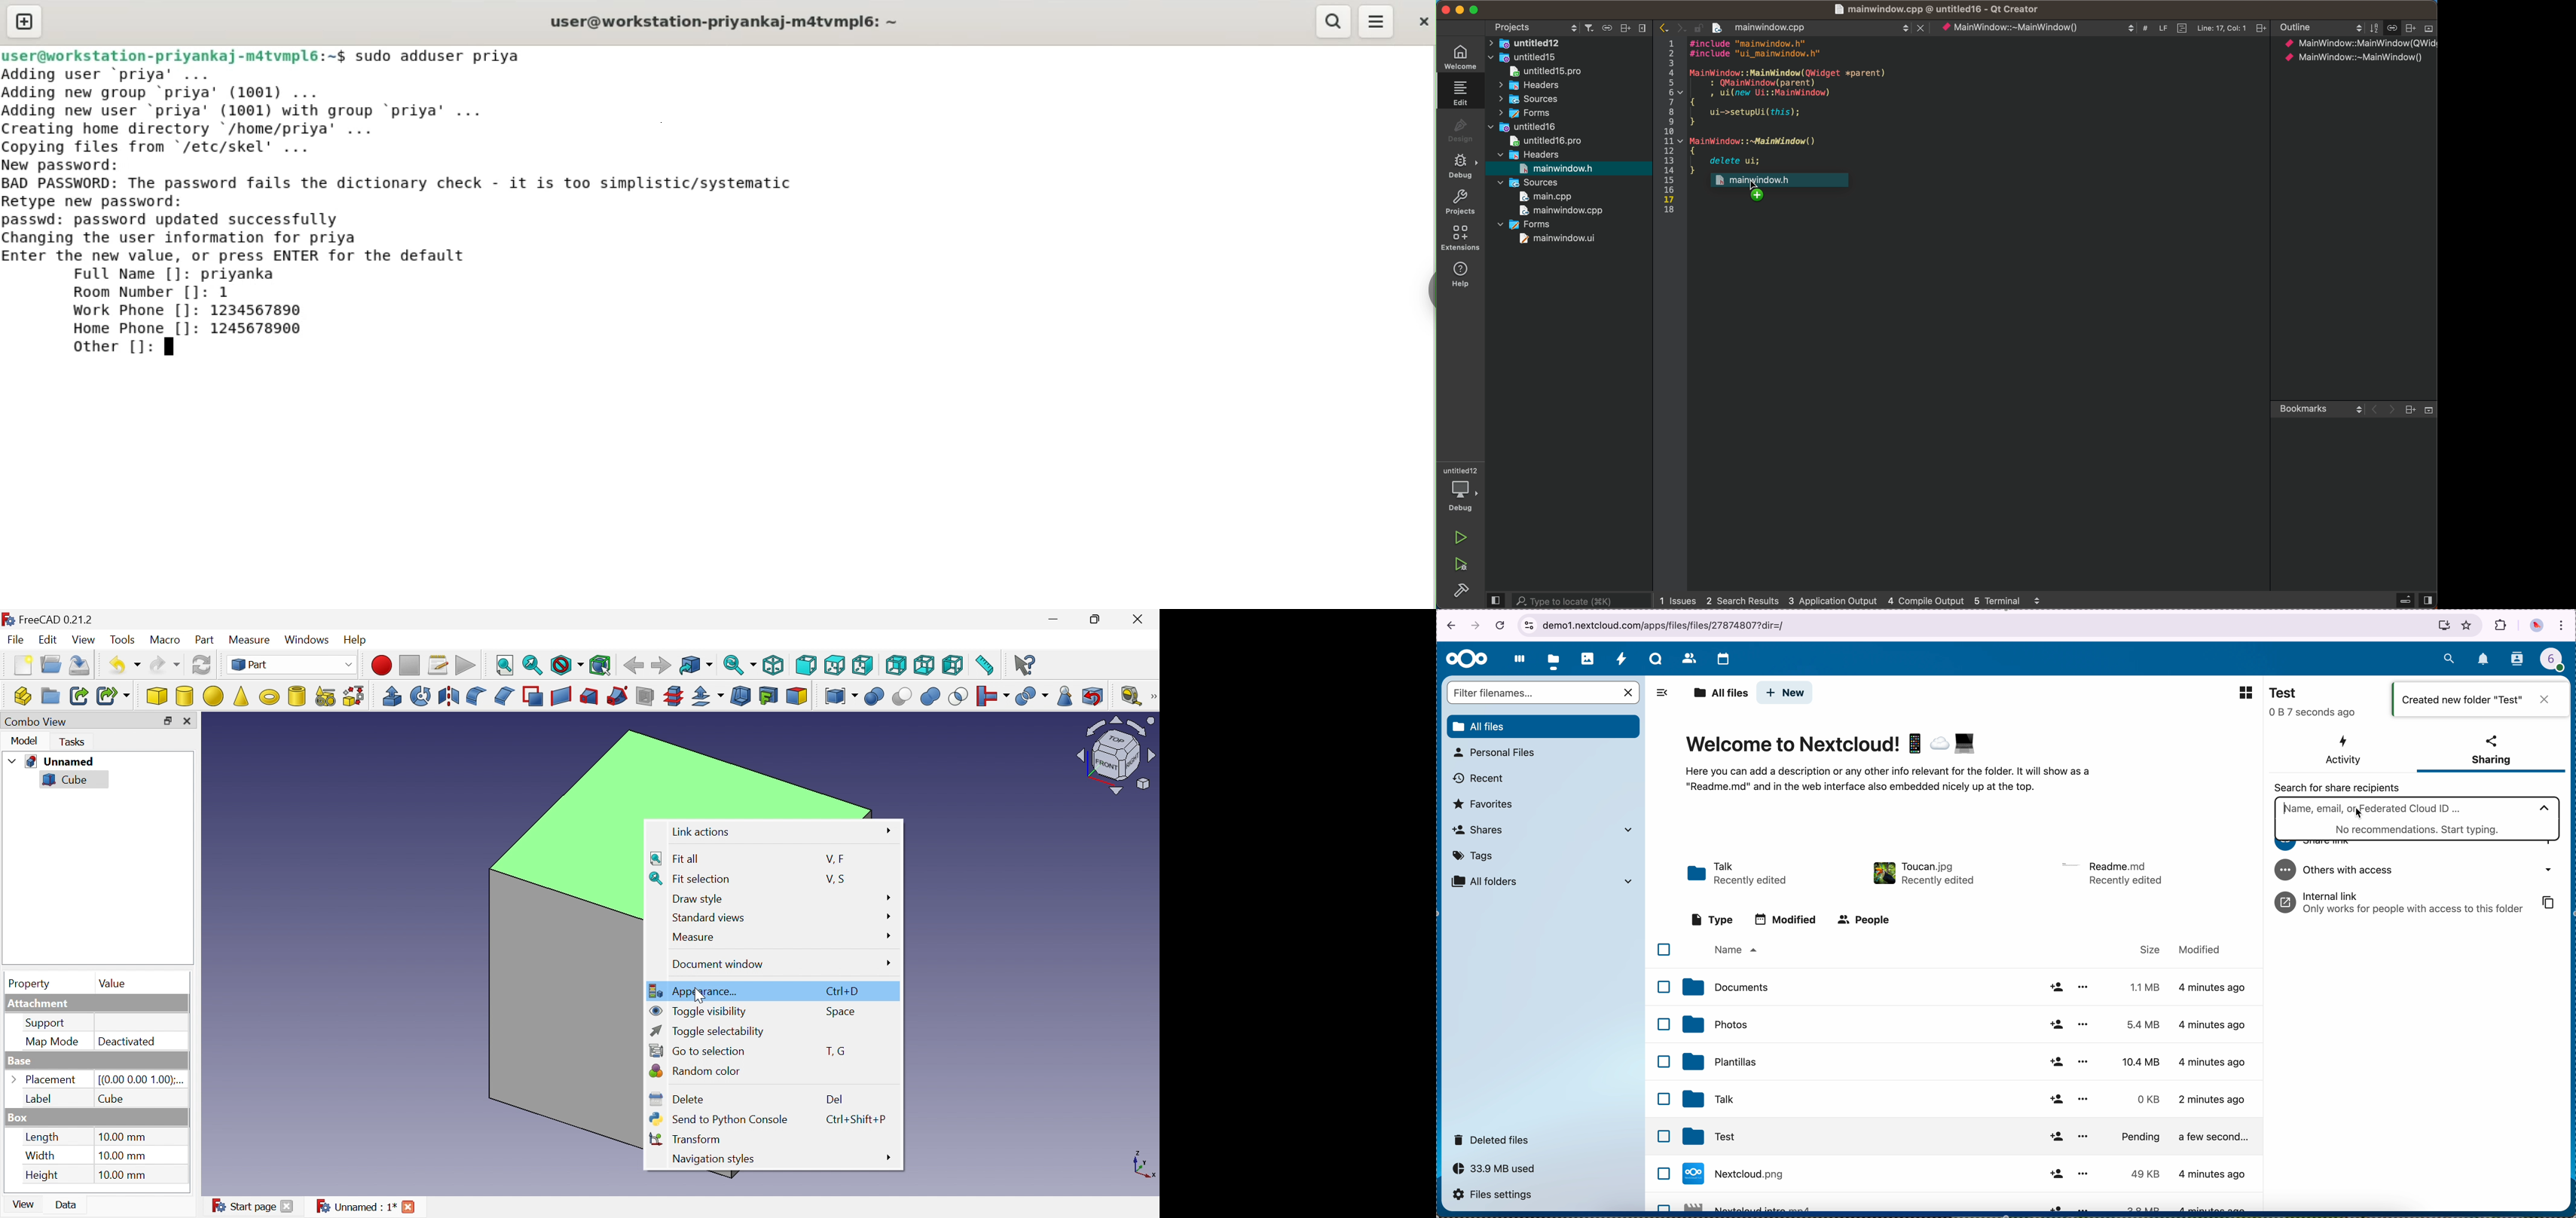 This screenshot has width=2576, height=1232. What do you see at coordinates (662, 664) in the screenshot?
I see `Forward` at bounding box center [662, 664].